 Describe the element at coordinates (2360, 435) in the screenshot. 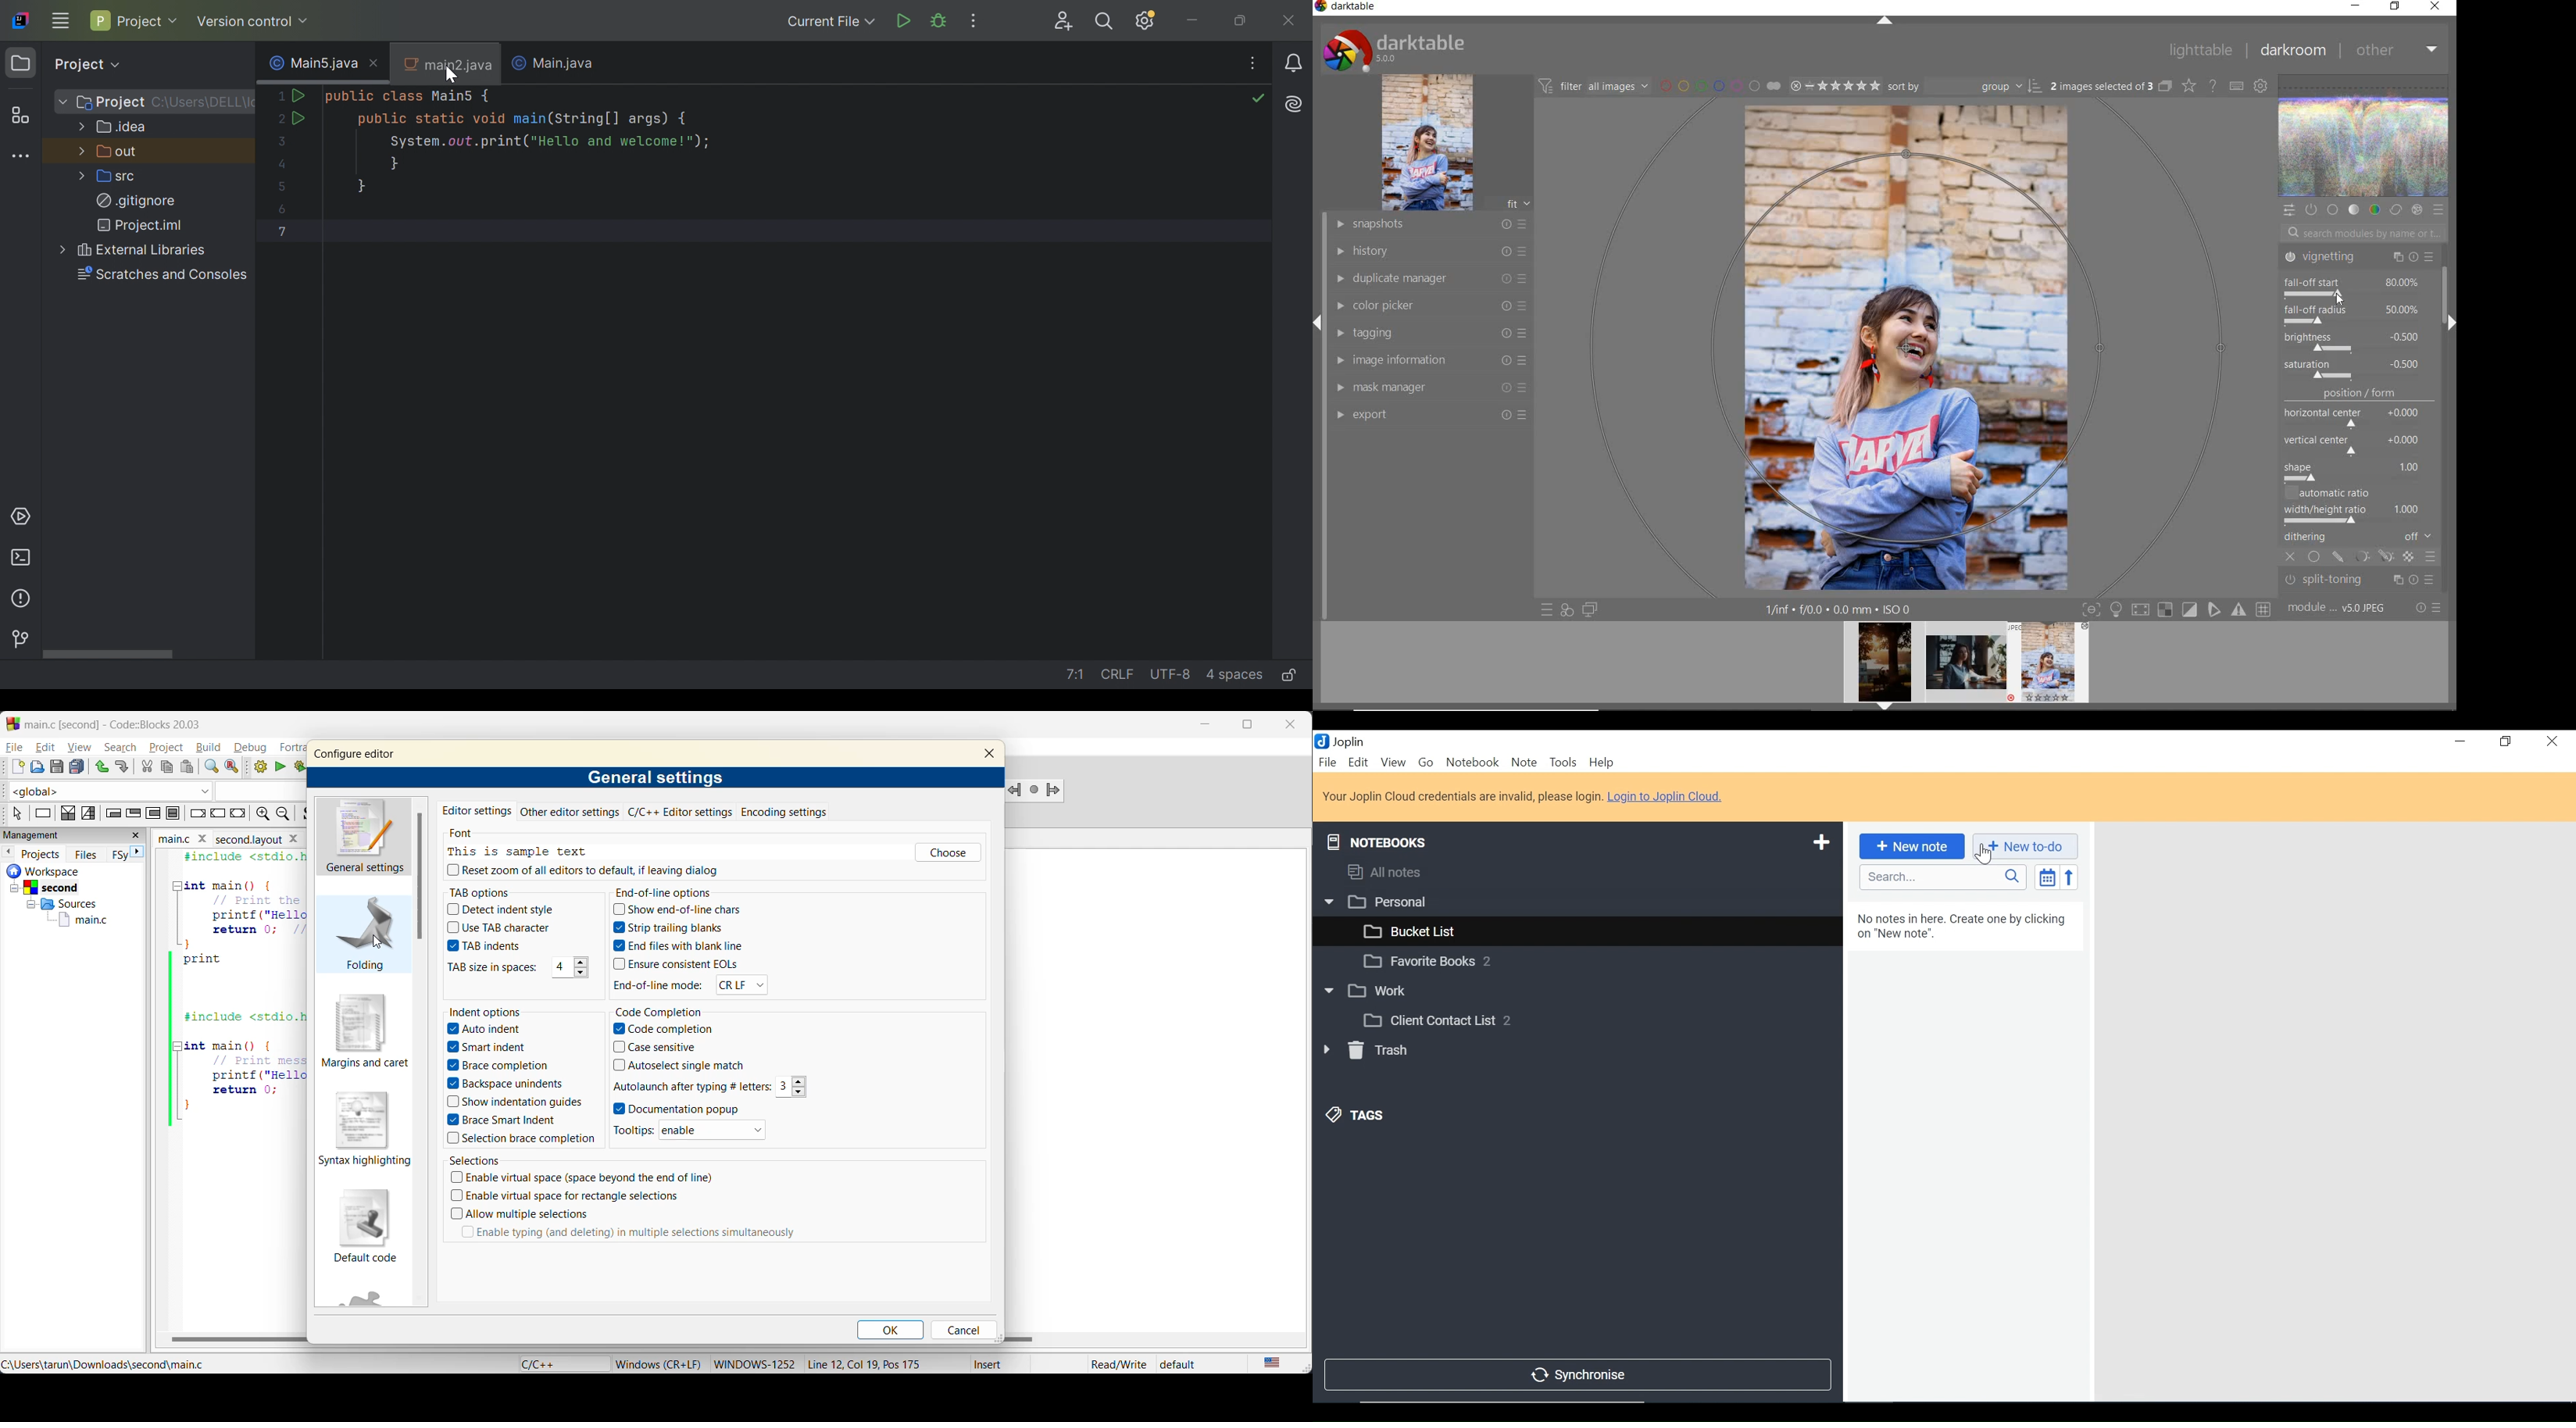

I see `position/form` at that location.